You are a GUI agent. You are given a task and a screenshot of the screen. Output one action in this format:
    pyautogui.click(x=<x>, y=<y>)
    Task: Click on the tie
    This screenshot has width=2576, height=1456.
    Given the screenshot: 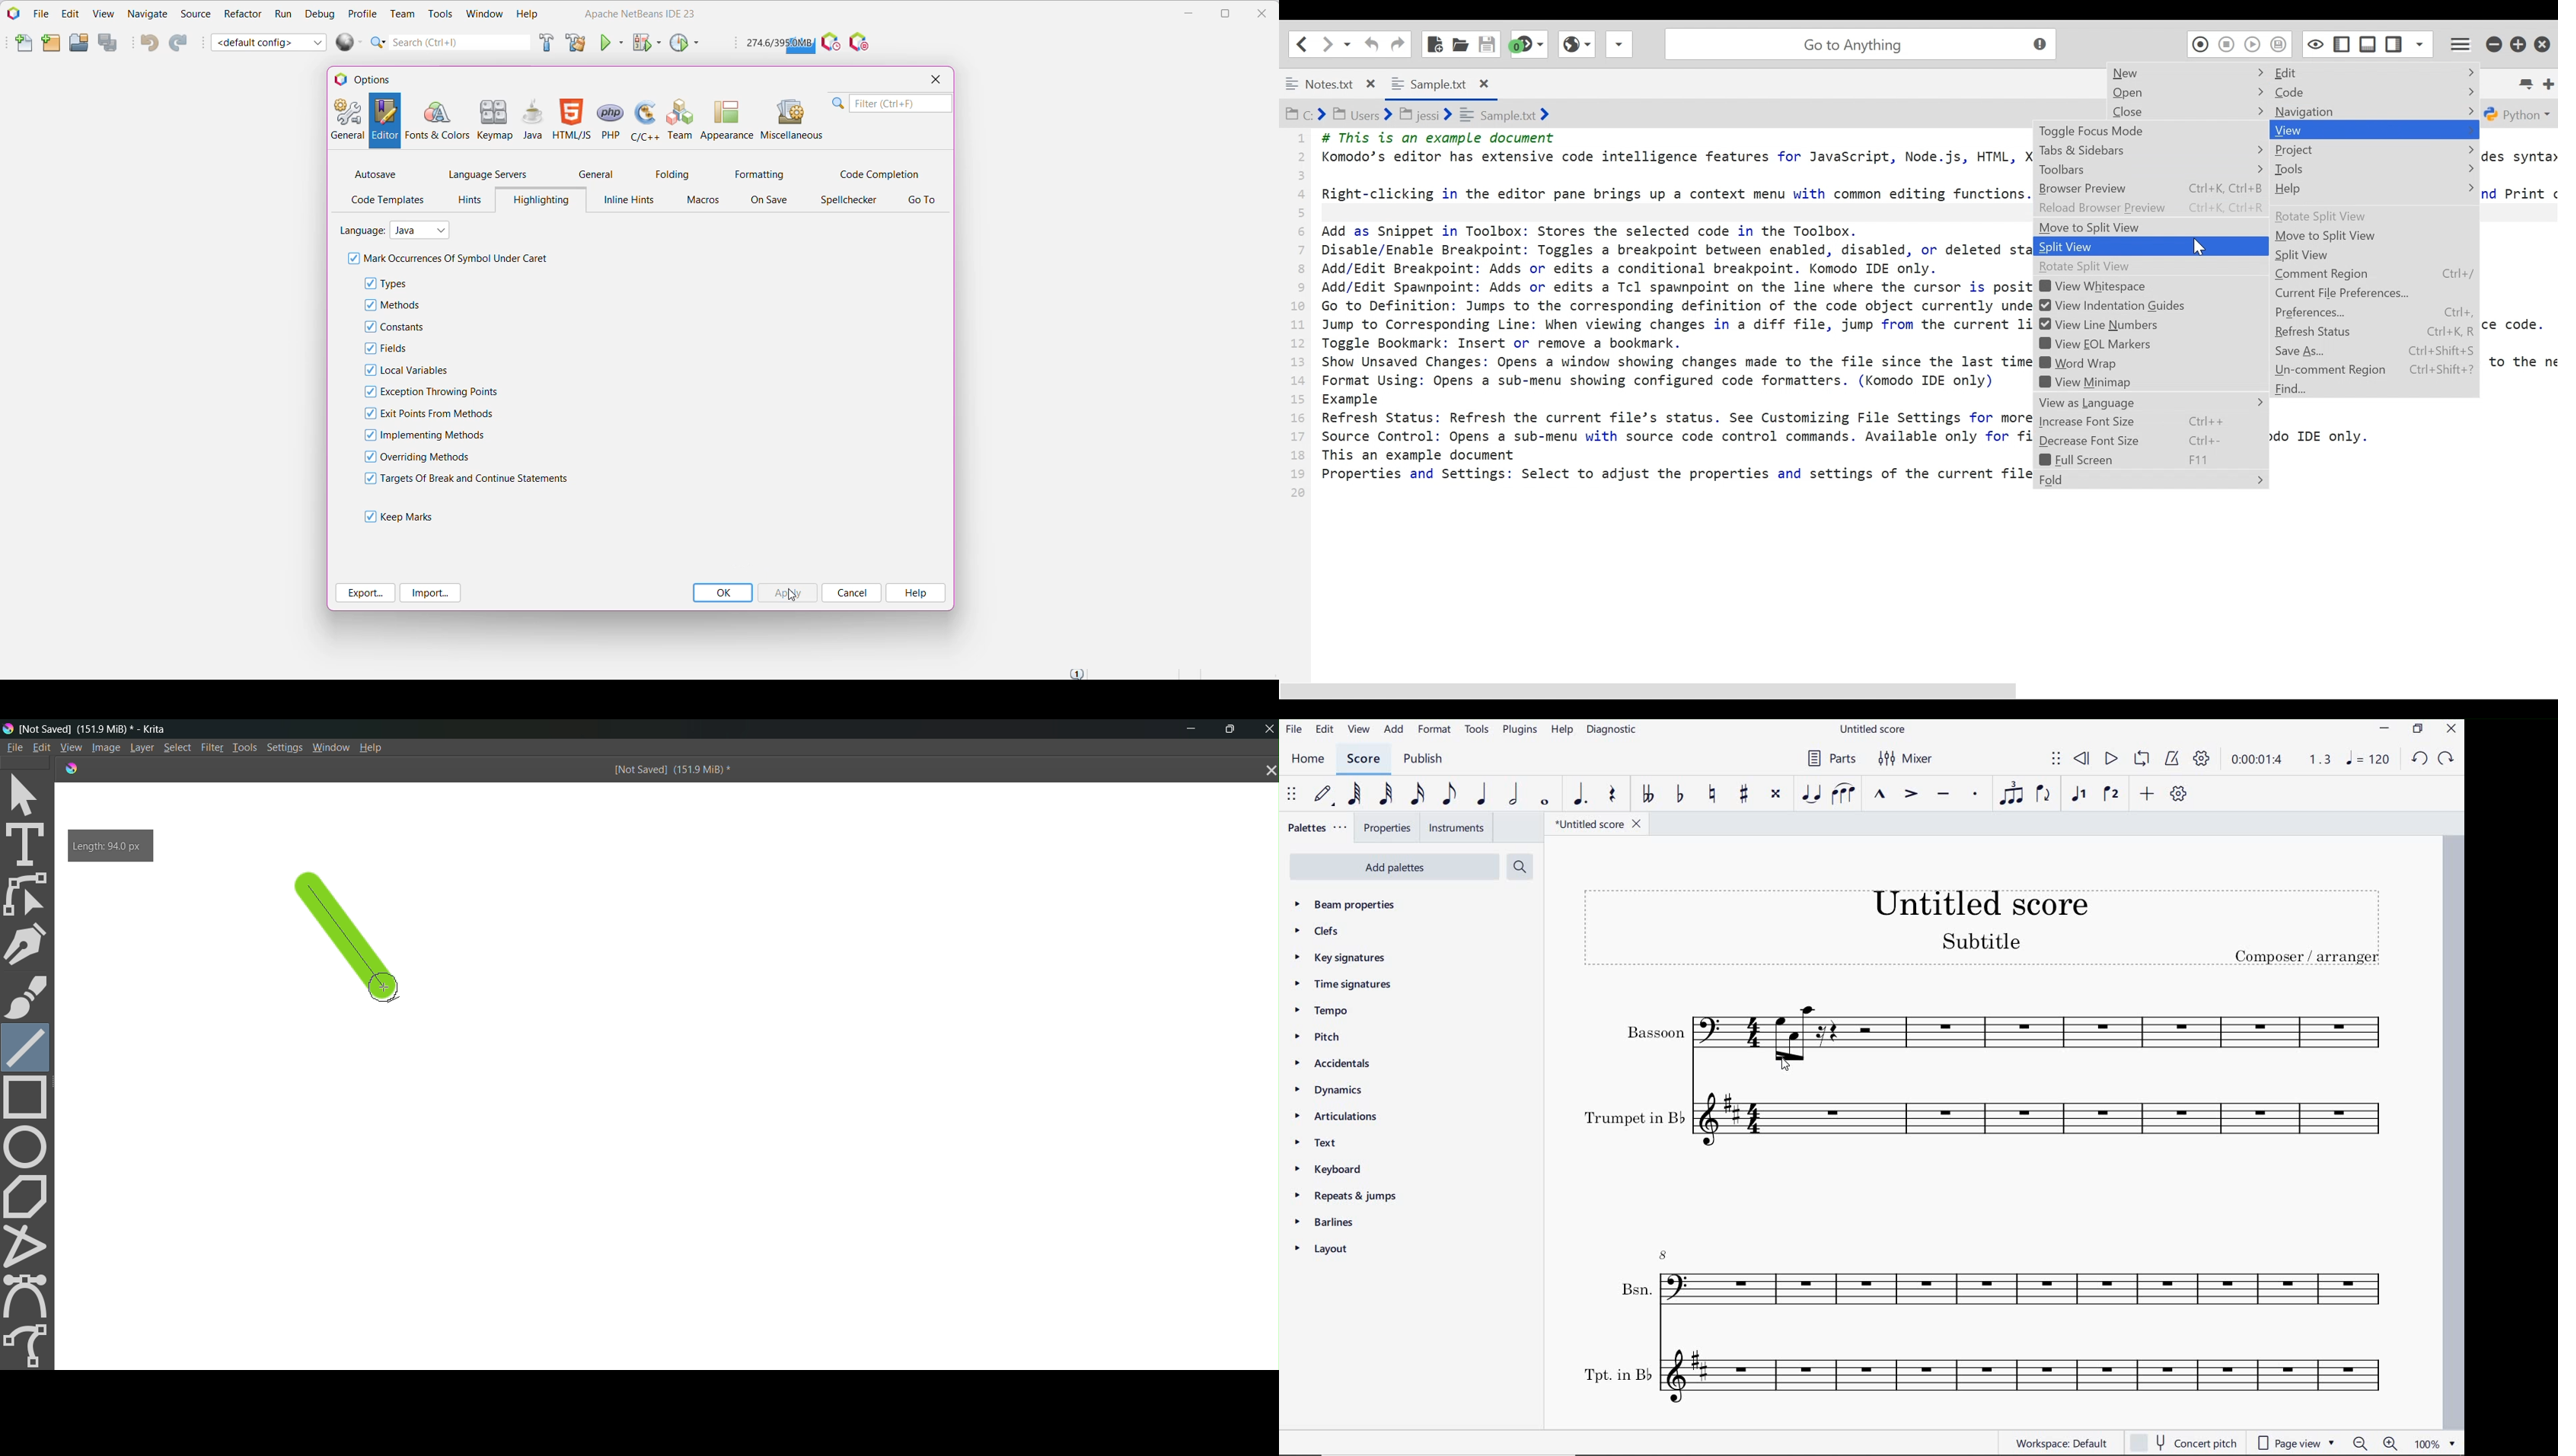 What is the action you would take?
    pyautogui.click(x=1812, y=795)
    